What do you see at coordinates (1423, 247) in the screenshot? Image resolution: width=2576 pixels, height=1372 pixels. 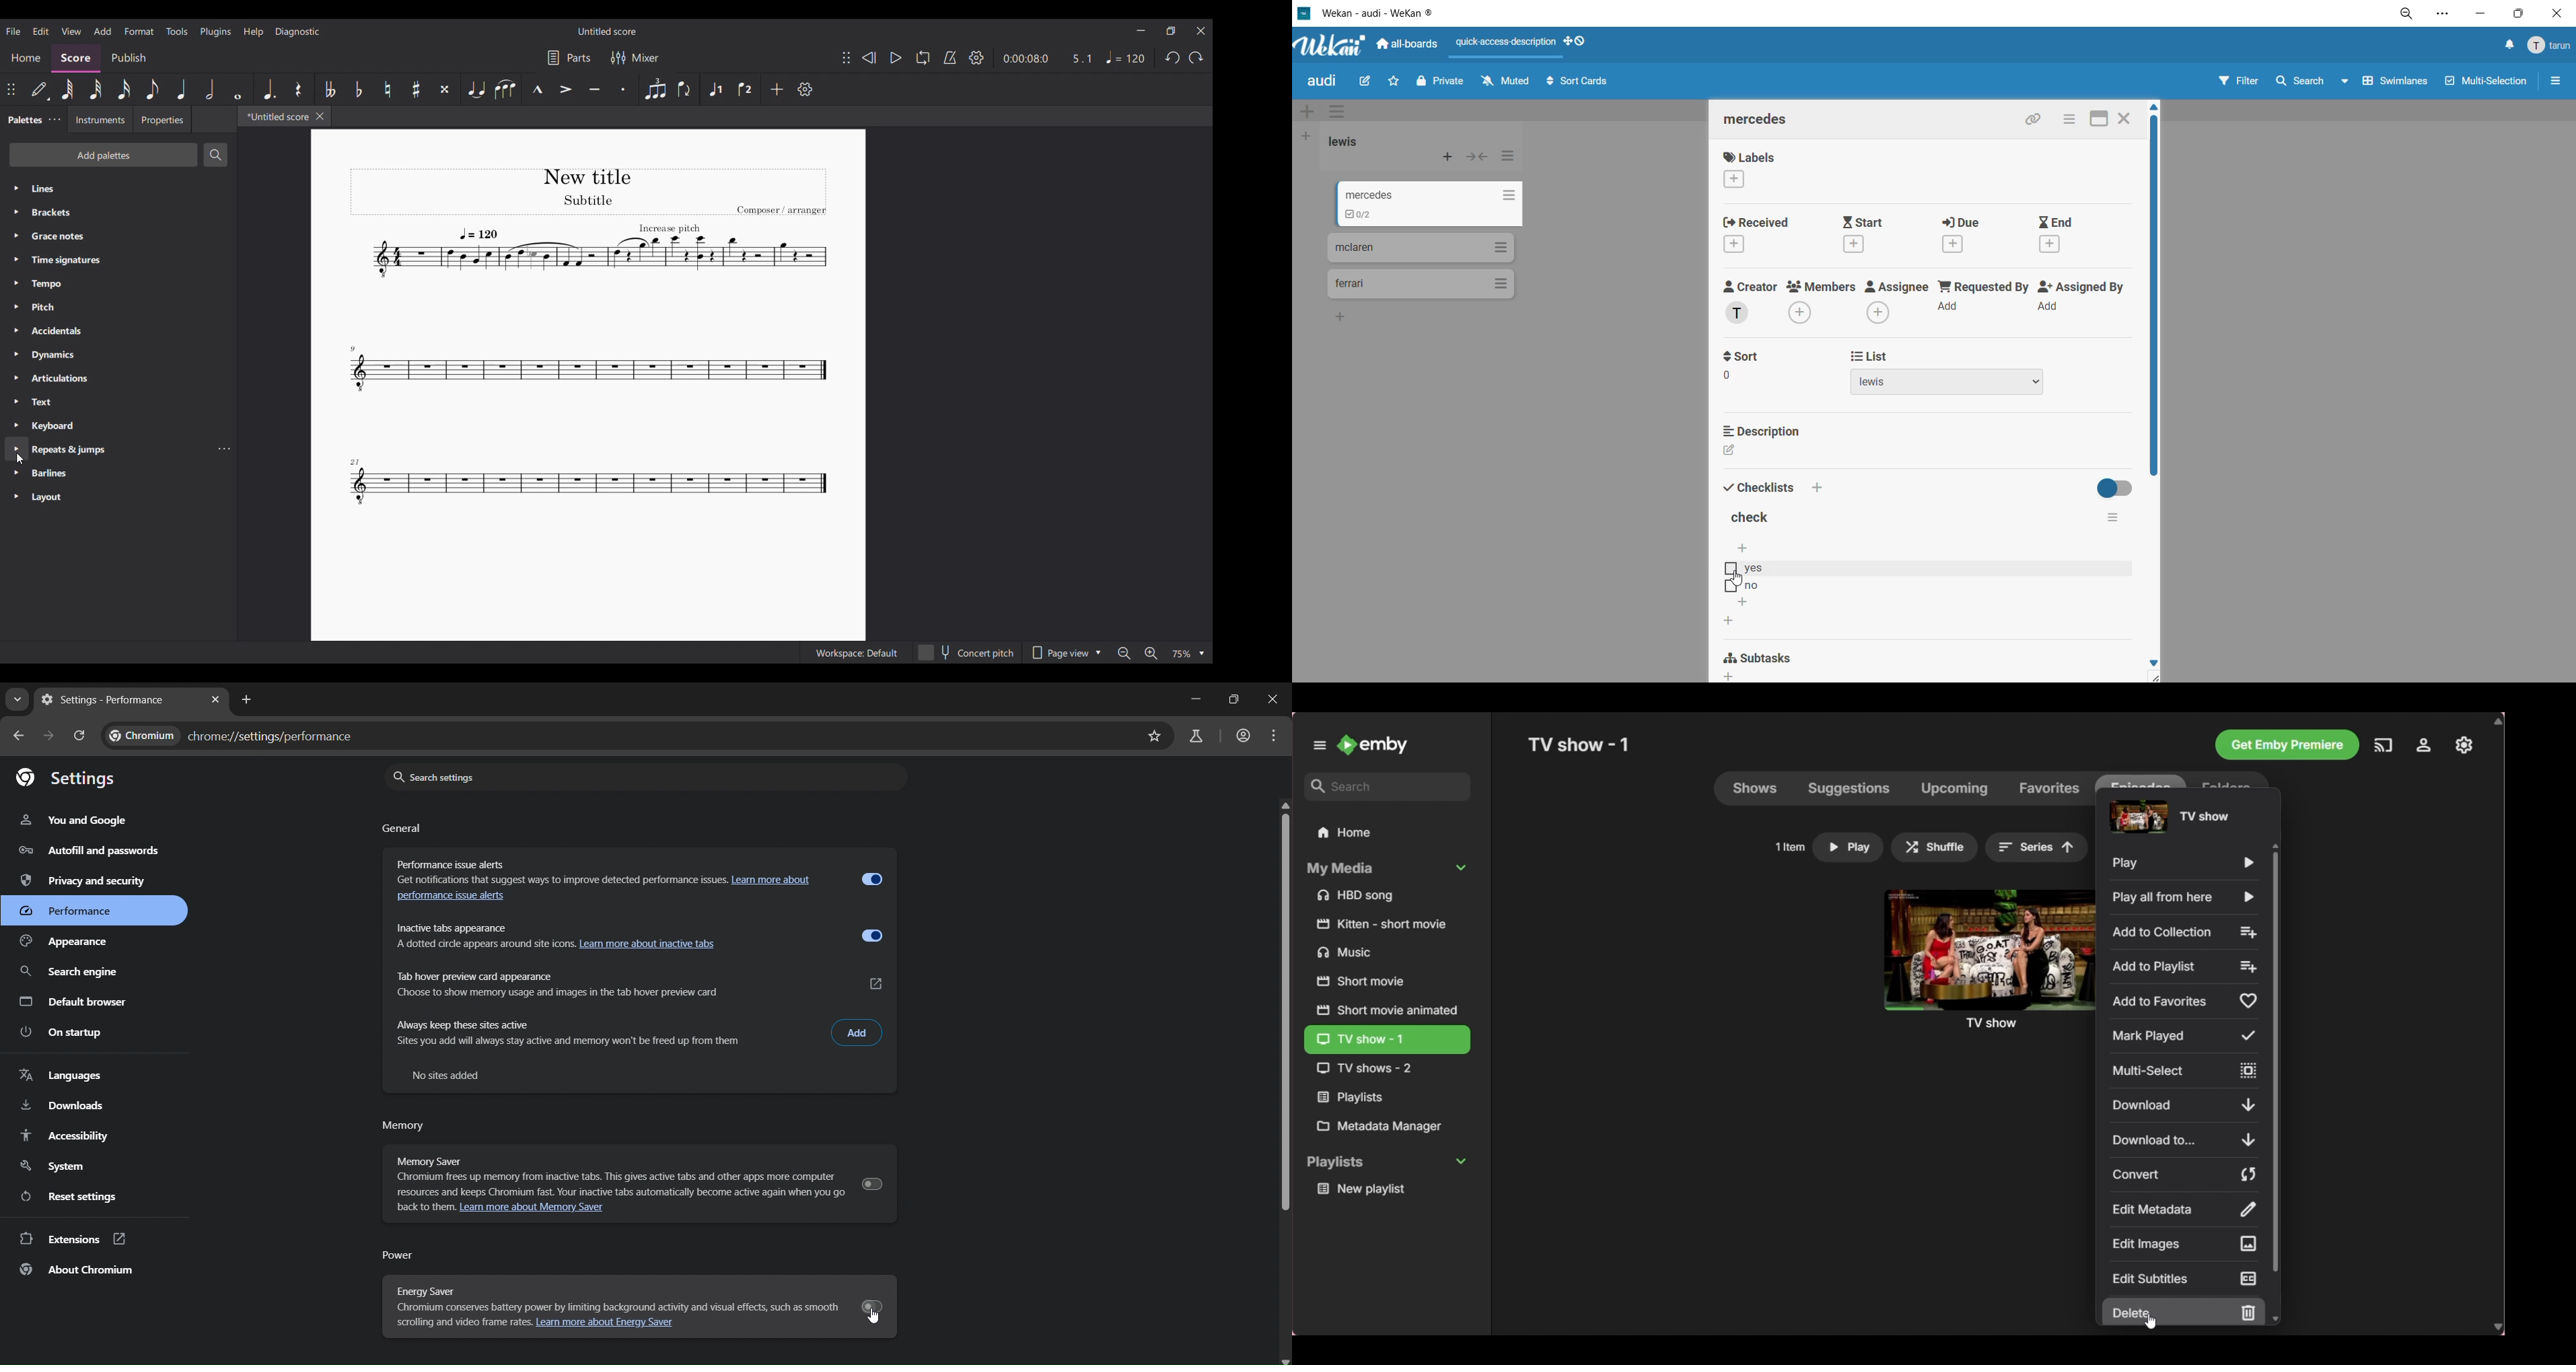 I see `cards` at bounding box center [1423, 247].